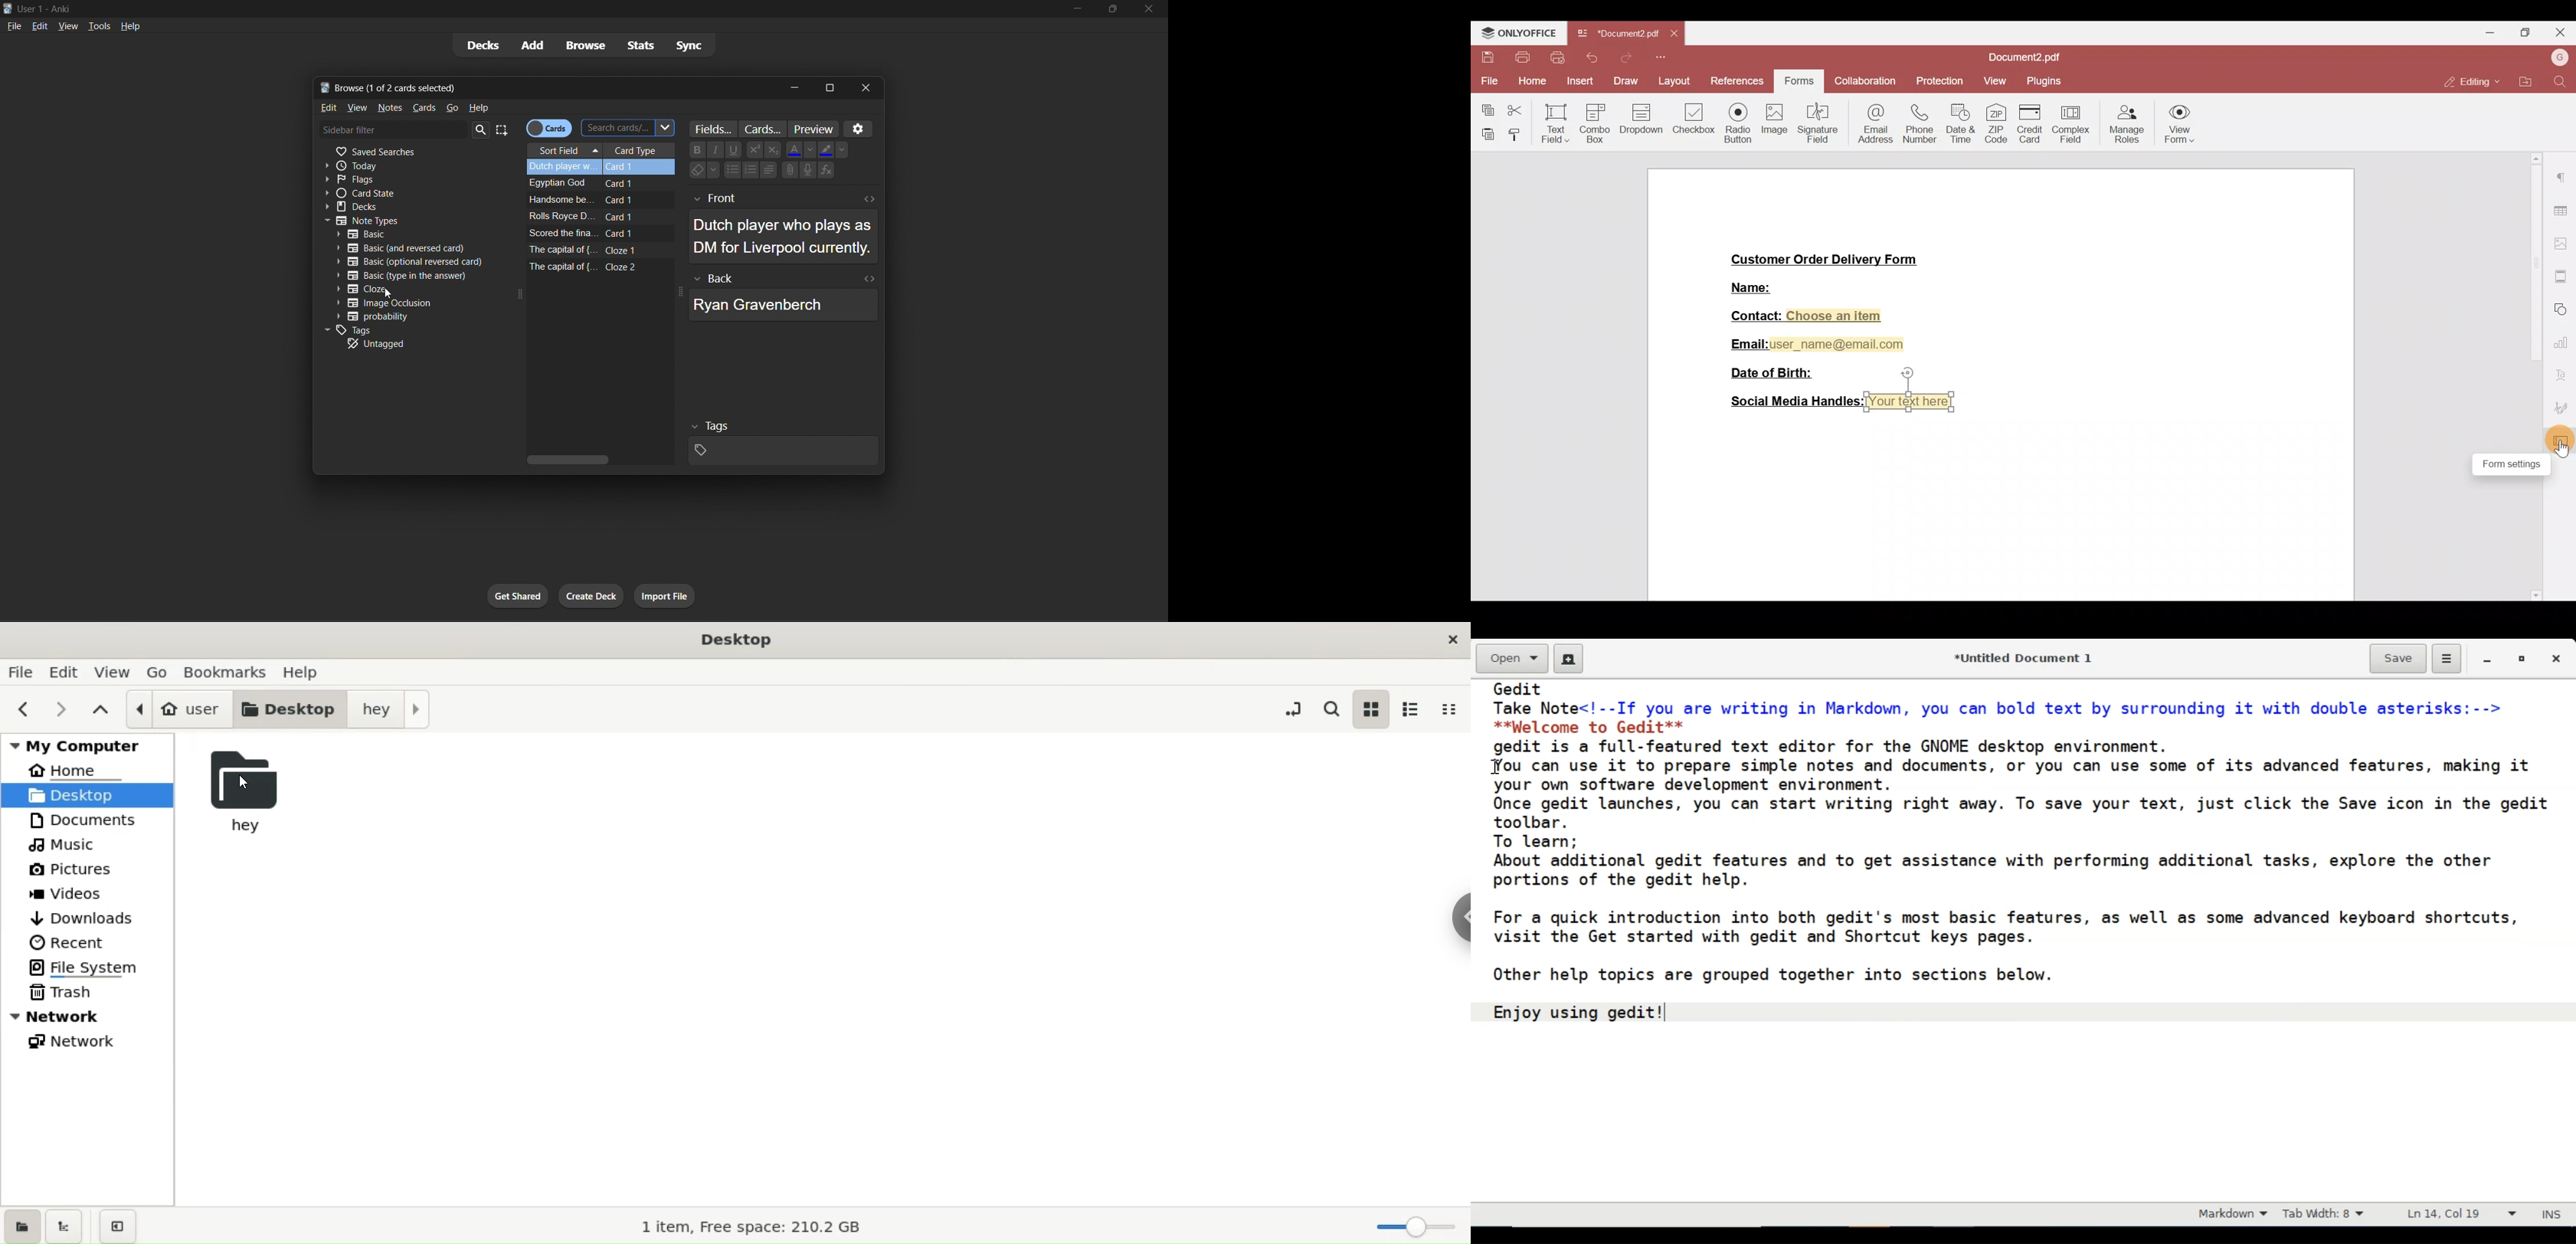  Describe the element at coordinates (413, 207) in the screenshot. I see `decks filter expand` at that location.